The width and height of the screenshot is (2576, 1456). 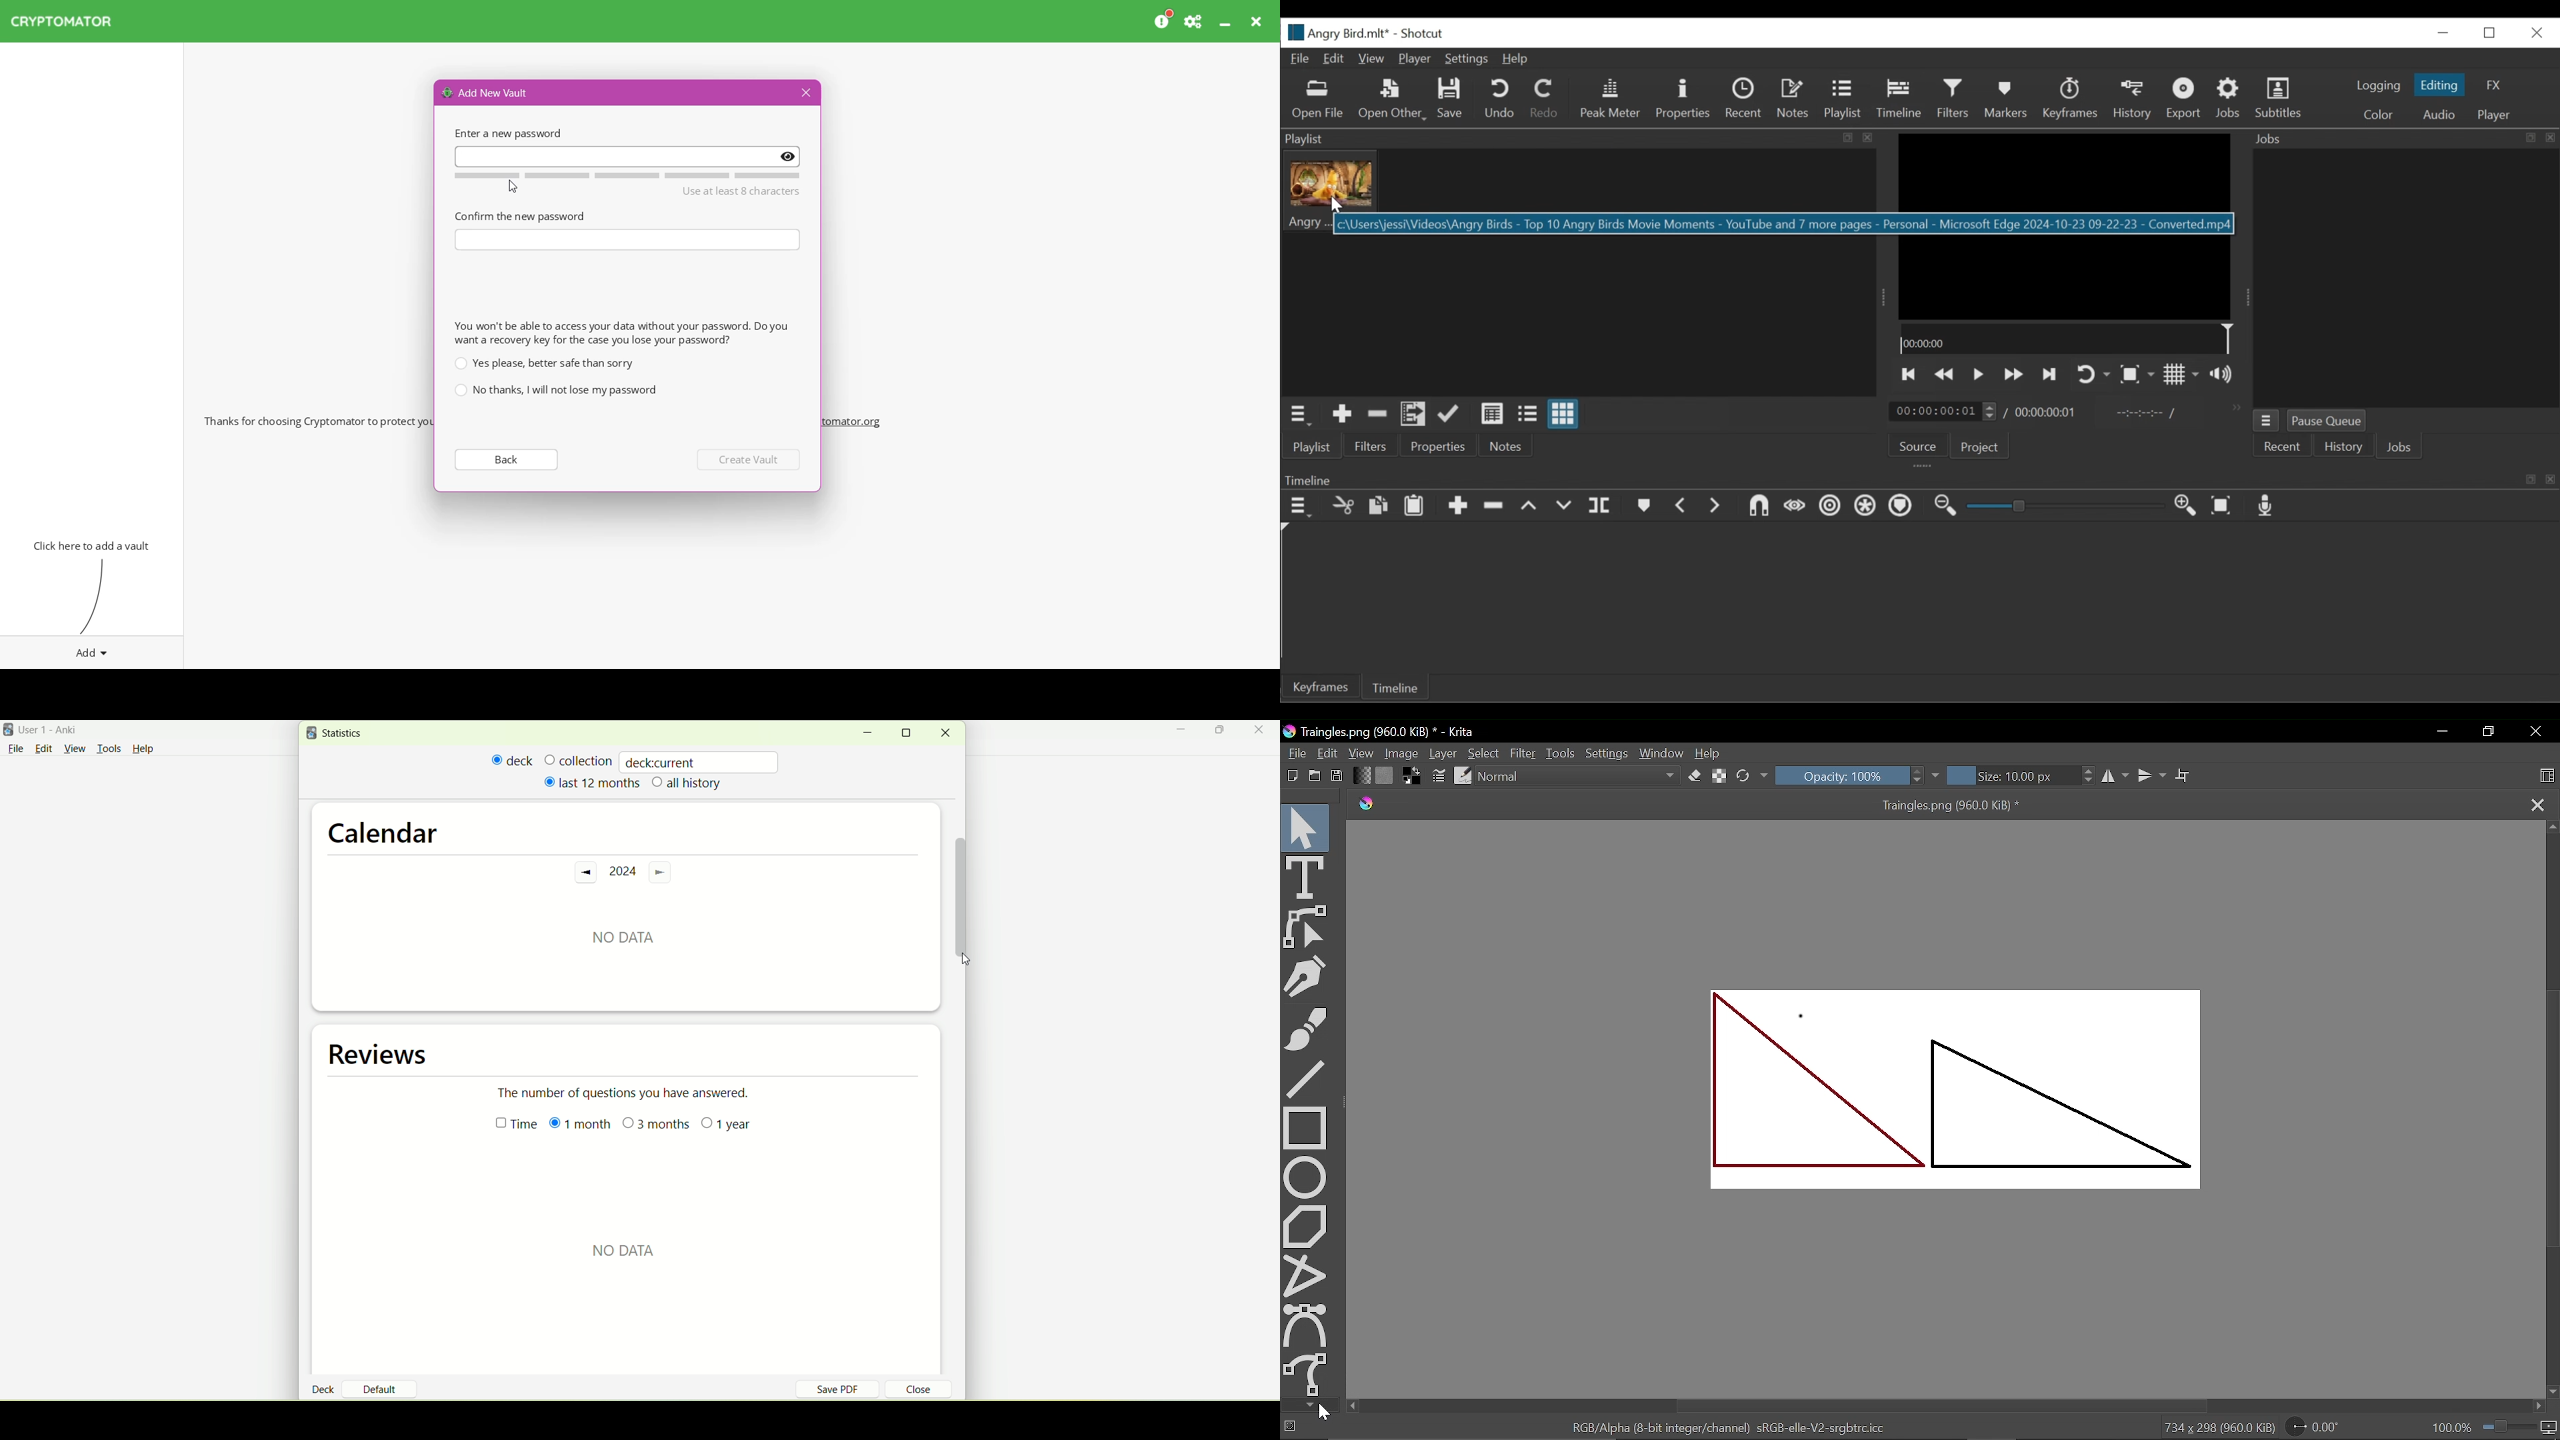 What do you see at coordinates (804, 93) in the screenshot?
I see `Close` at bounding box center [804, 93].